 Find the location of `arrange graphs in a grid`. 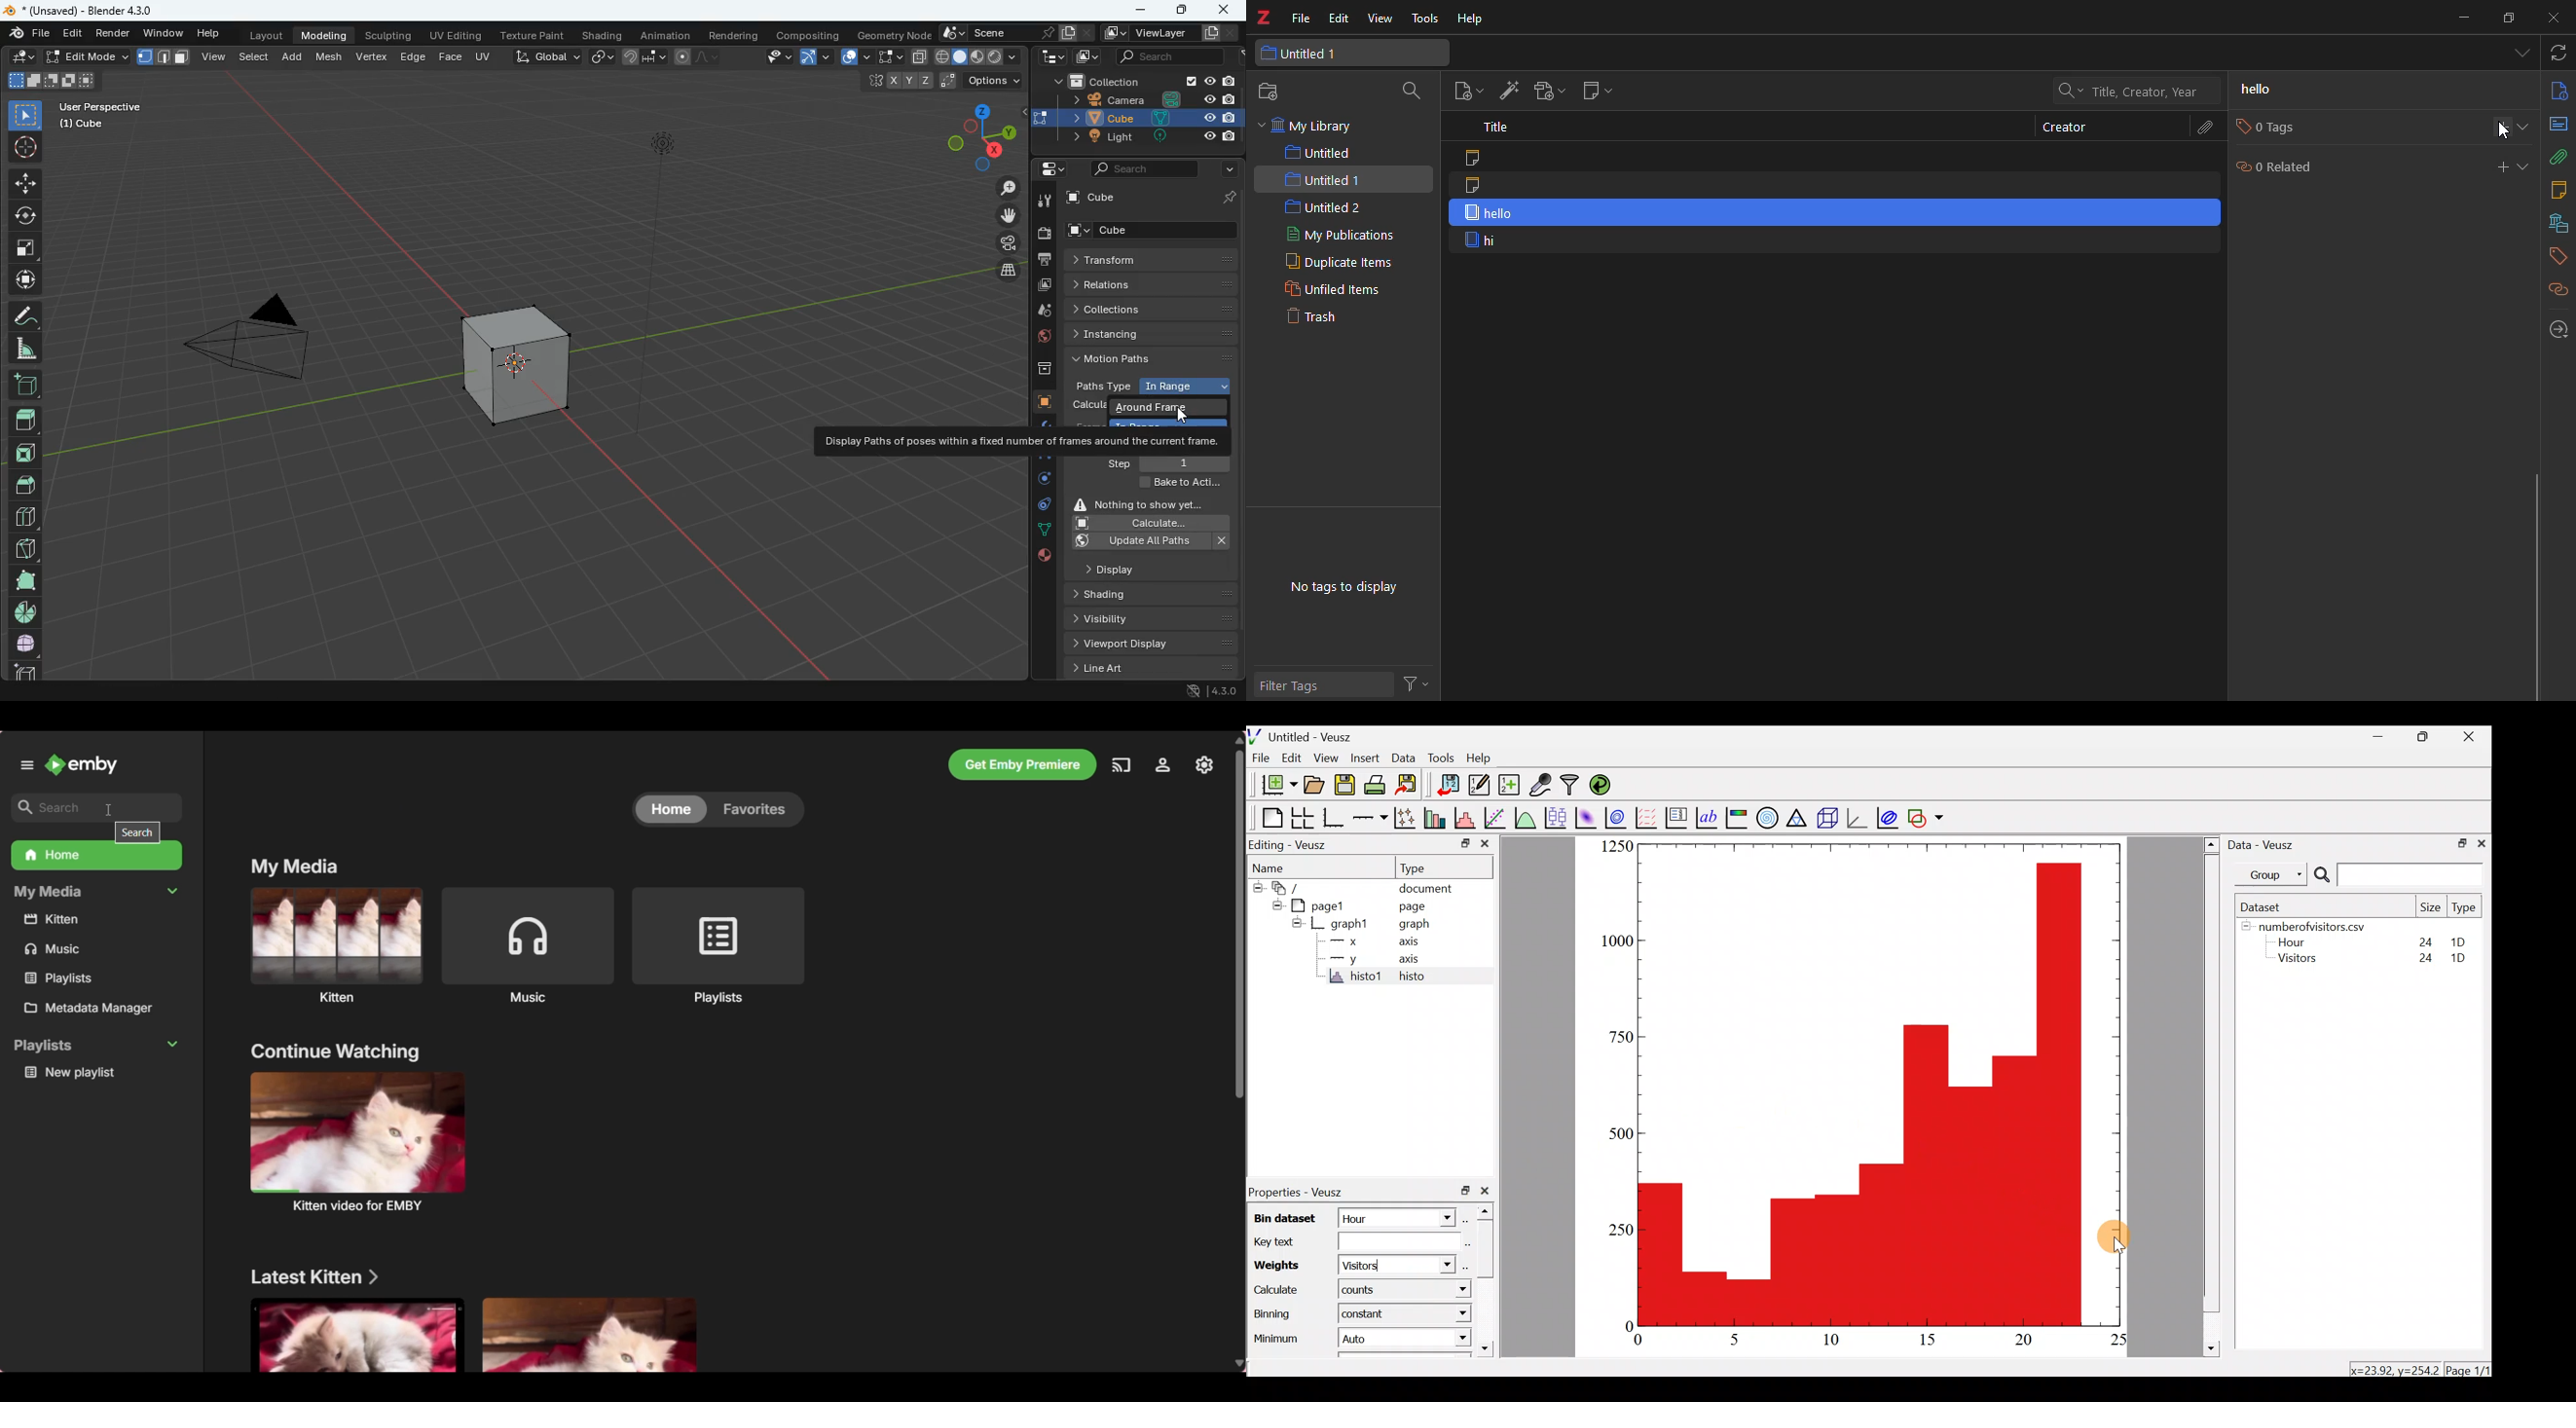

arrange graphs in a grid is located at coordinates (1302, 818).